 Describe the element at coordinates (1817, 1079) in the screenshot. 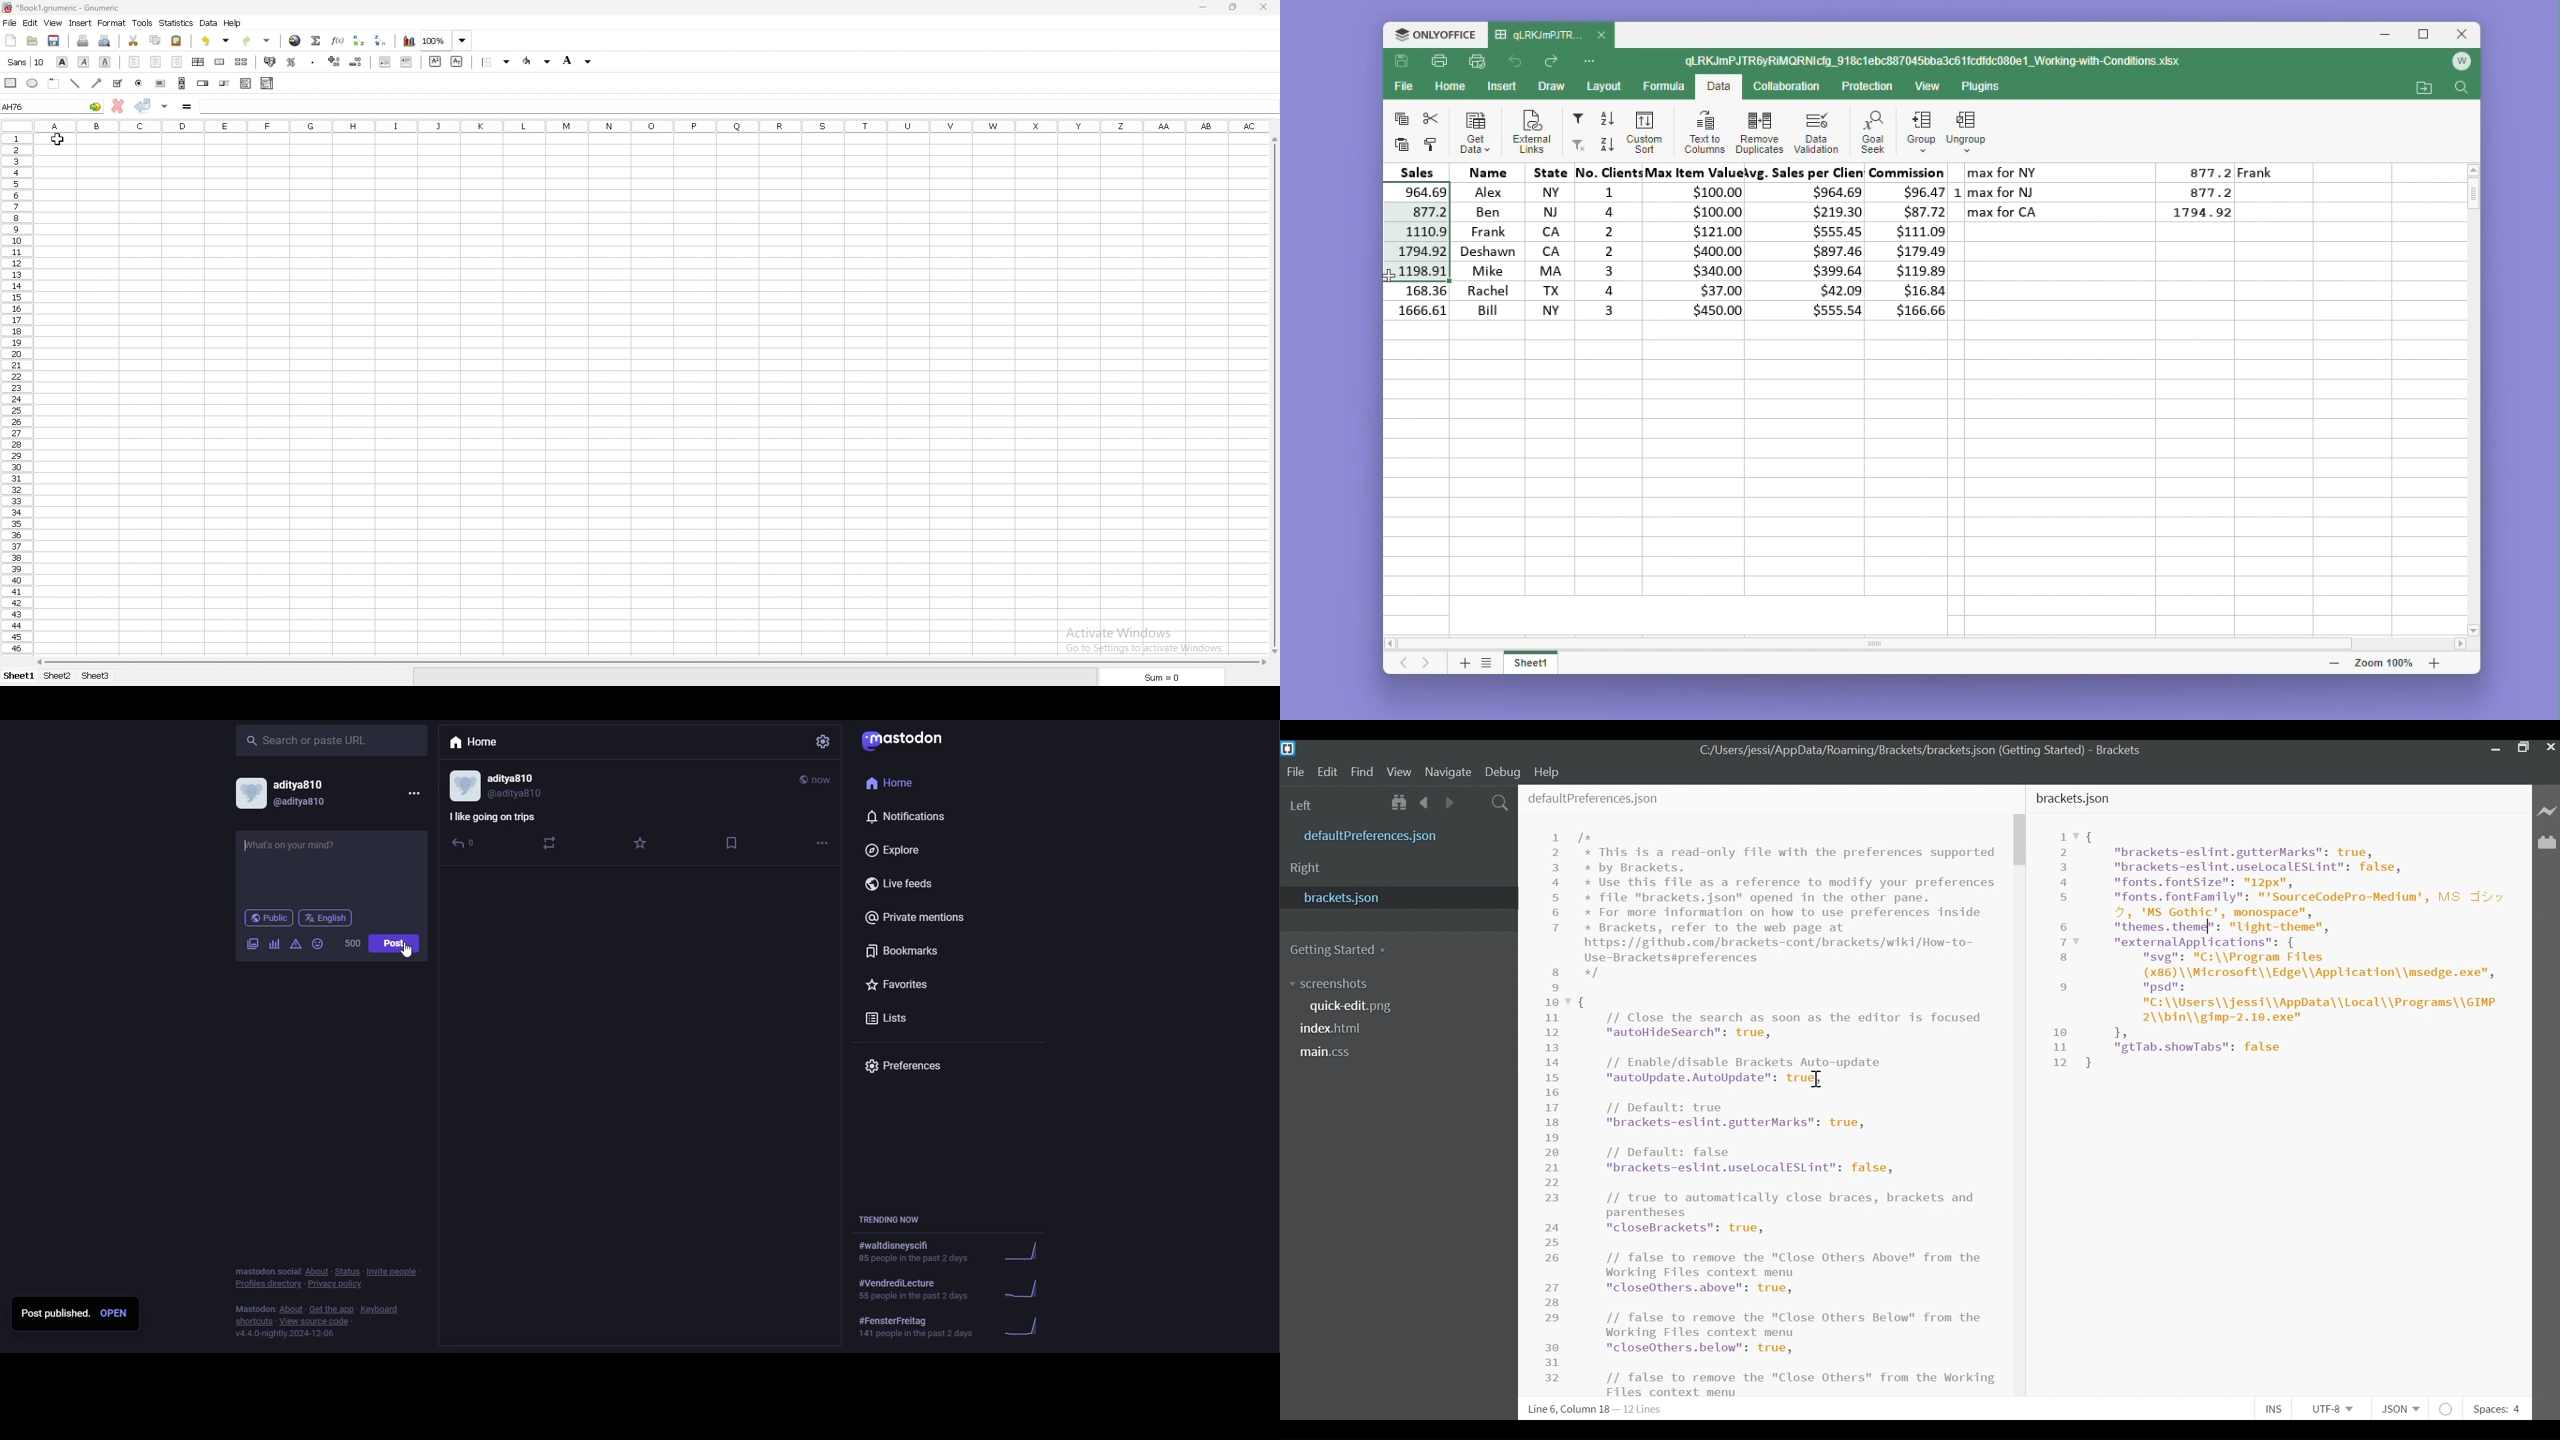

I see `cursor` at that location.